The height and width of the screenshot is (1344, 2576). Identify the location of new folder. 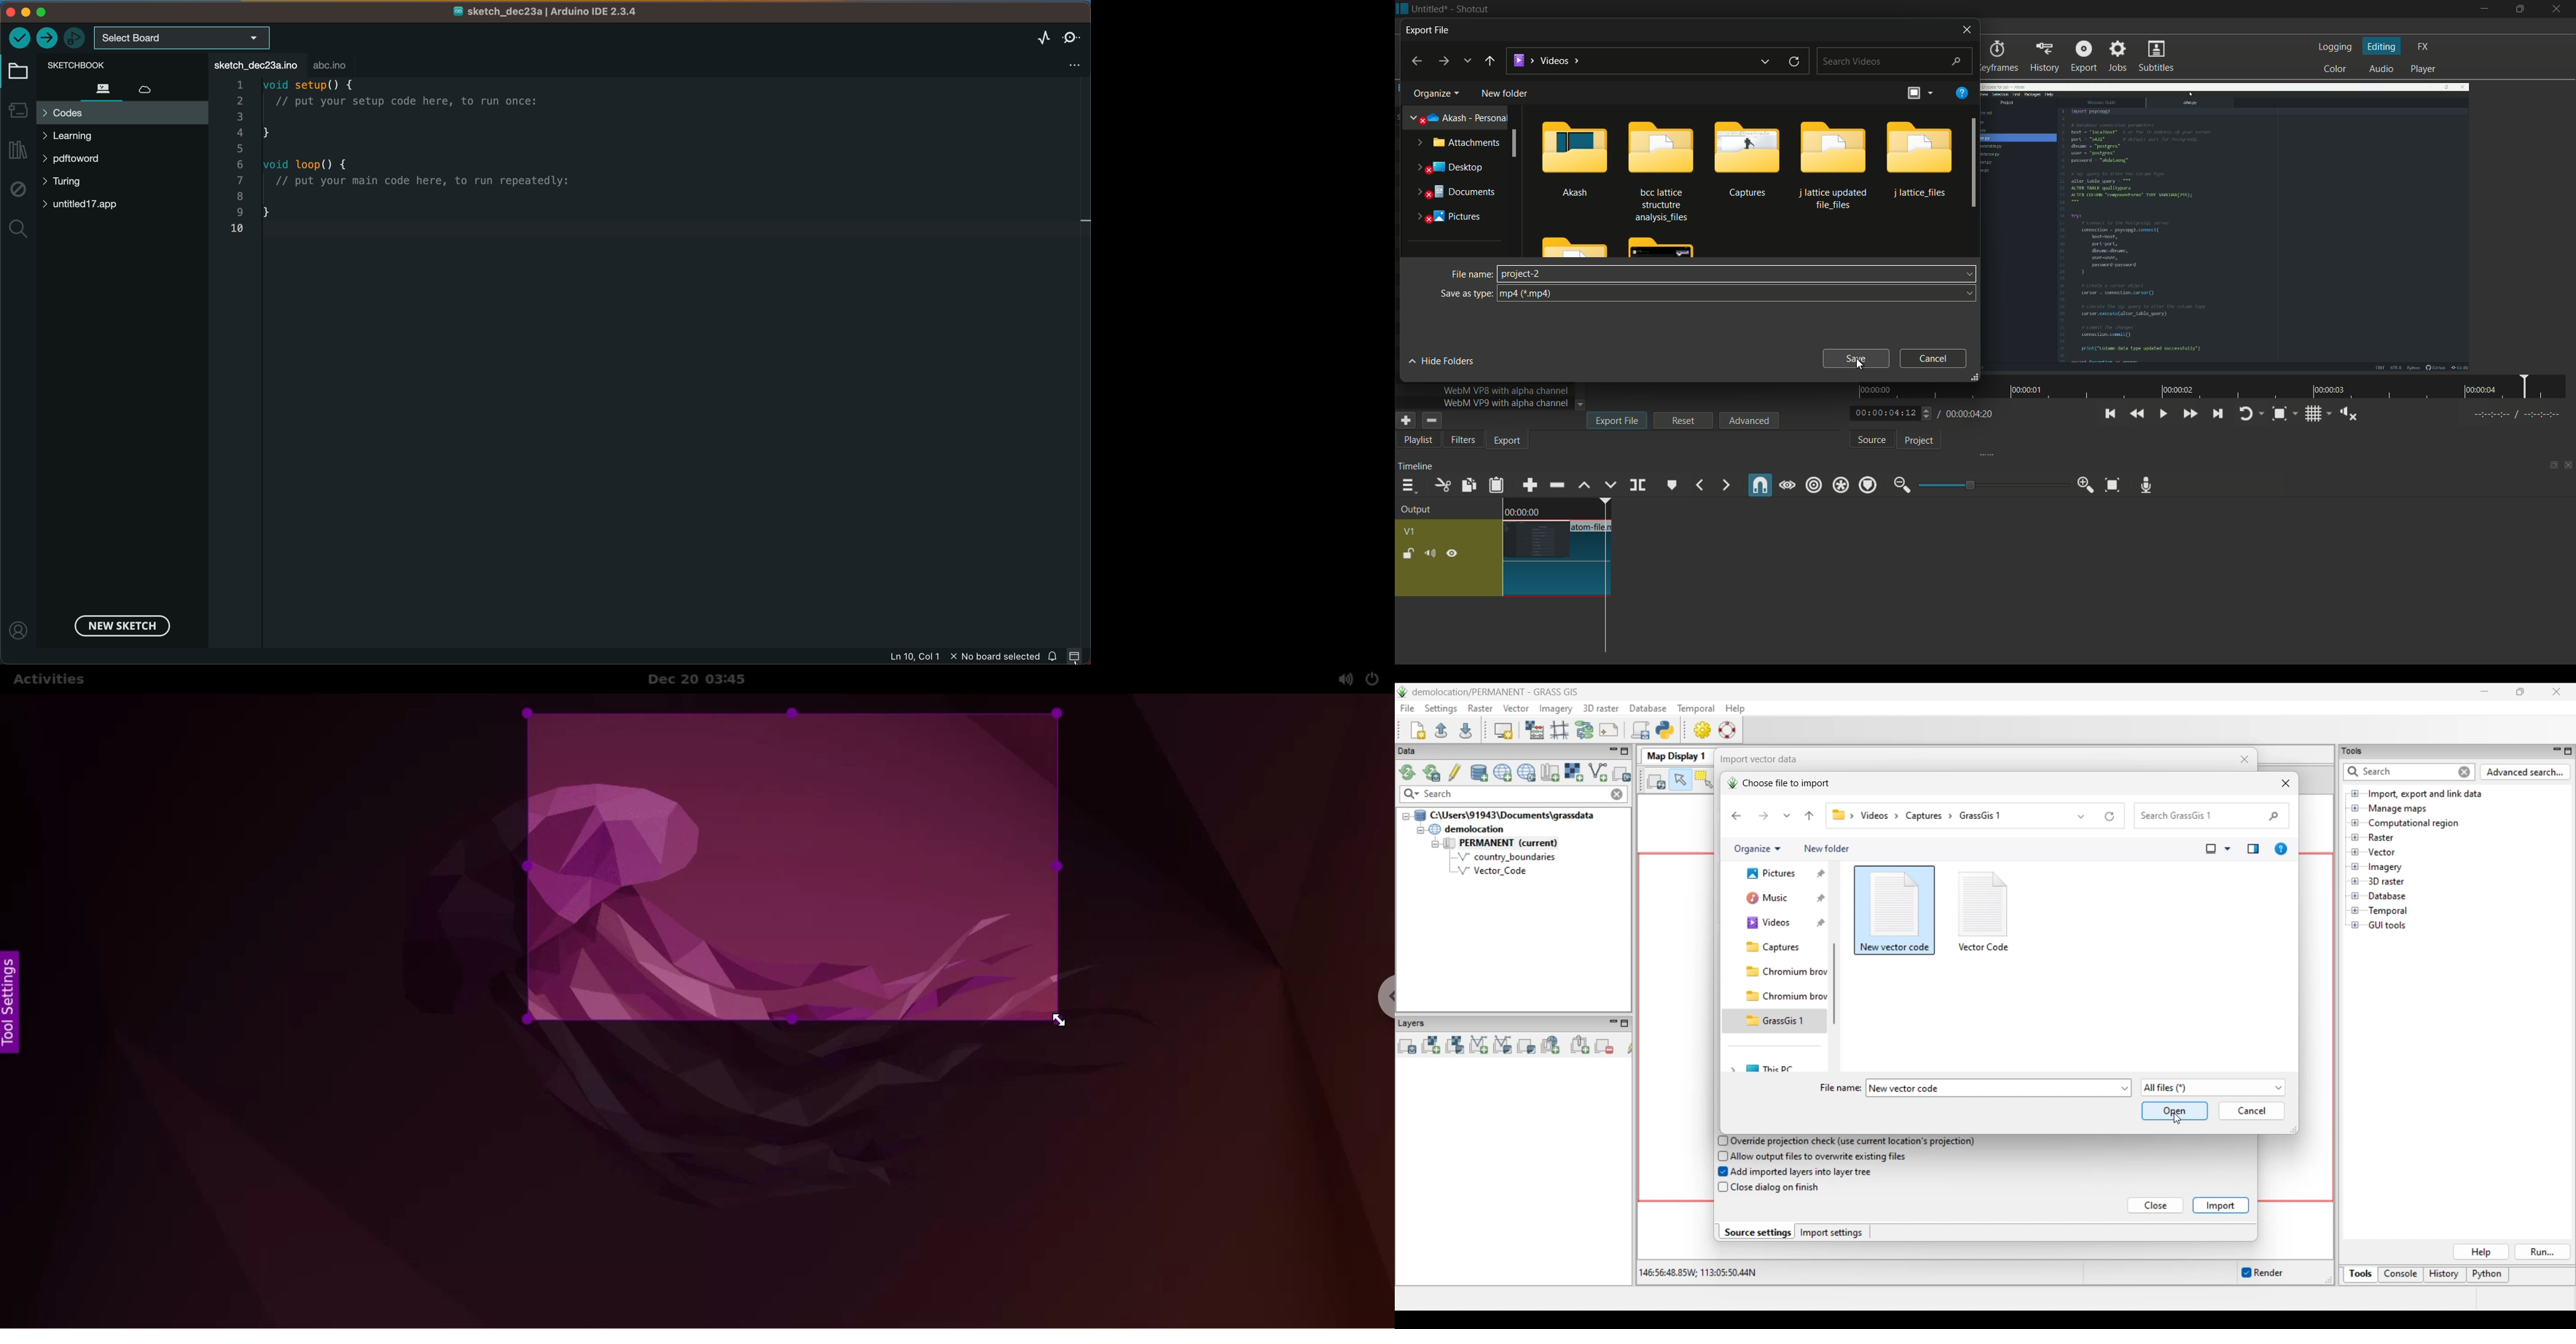
(1504, 93).